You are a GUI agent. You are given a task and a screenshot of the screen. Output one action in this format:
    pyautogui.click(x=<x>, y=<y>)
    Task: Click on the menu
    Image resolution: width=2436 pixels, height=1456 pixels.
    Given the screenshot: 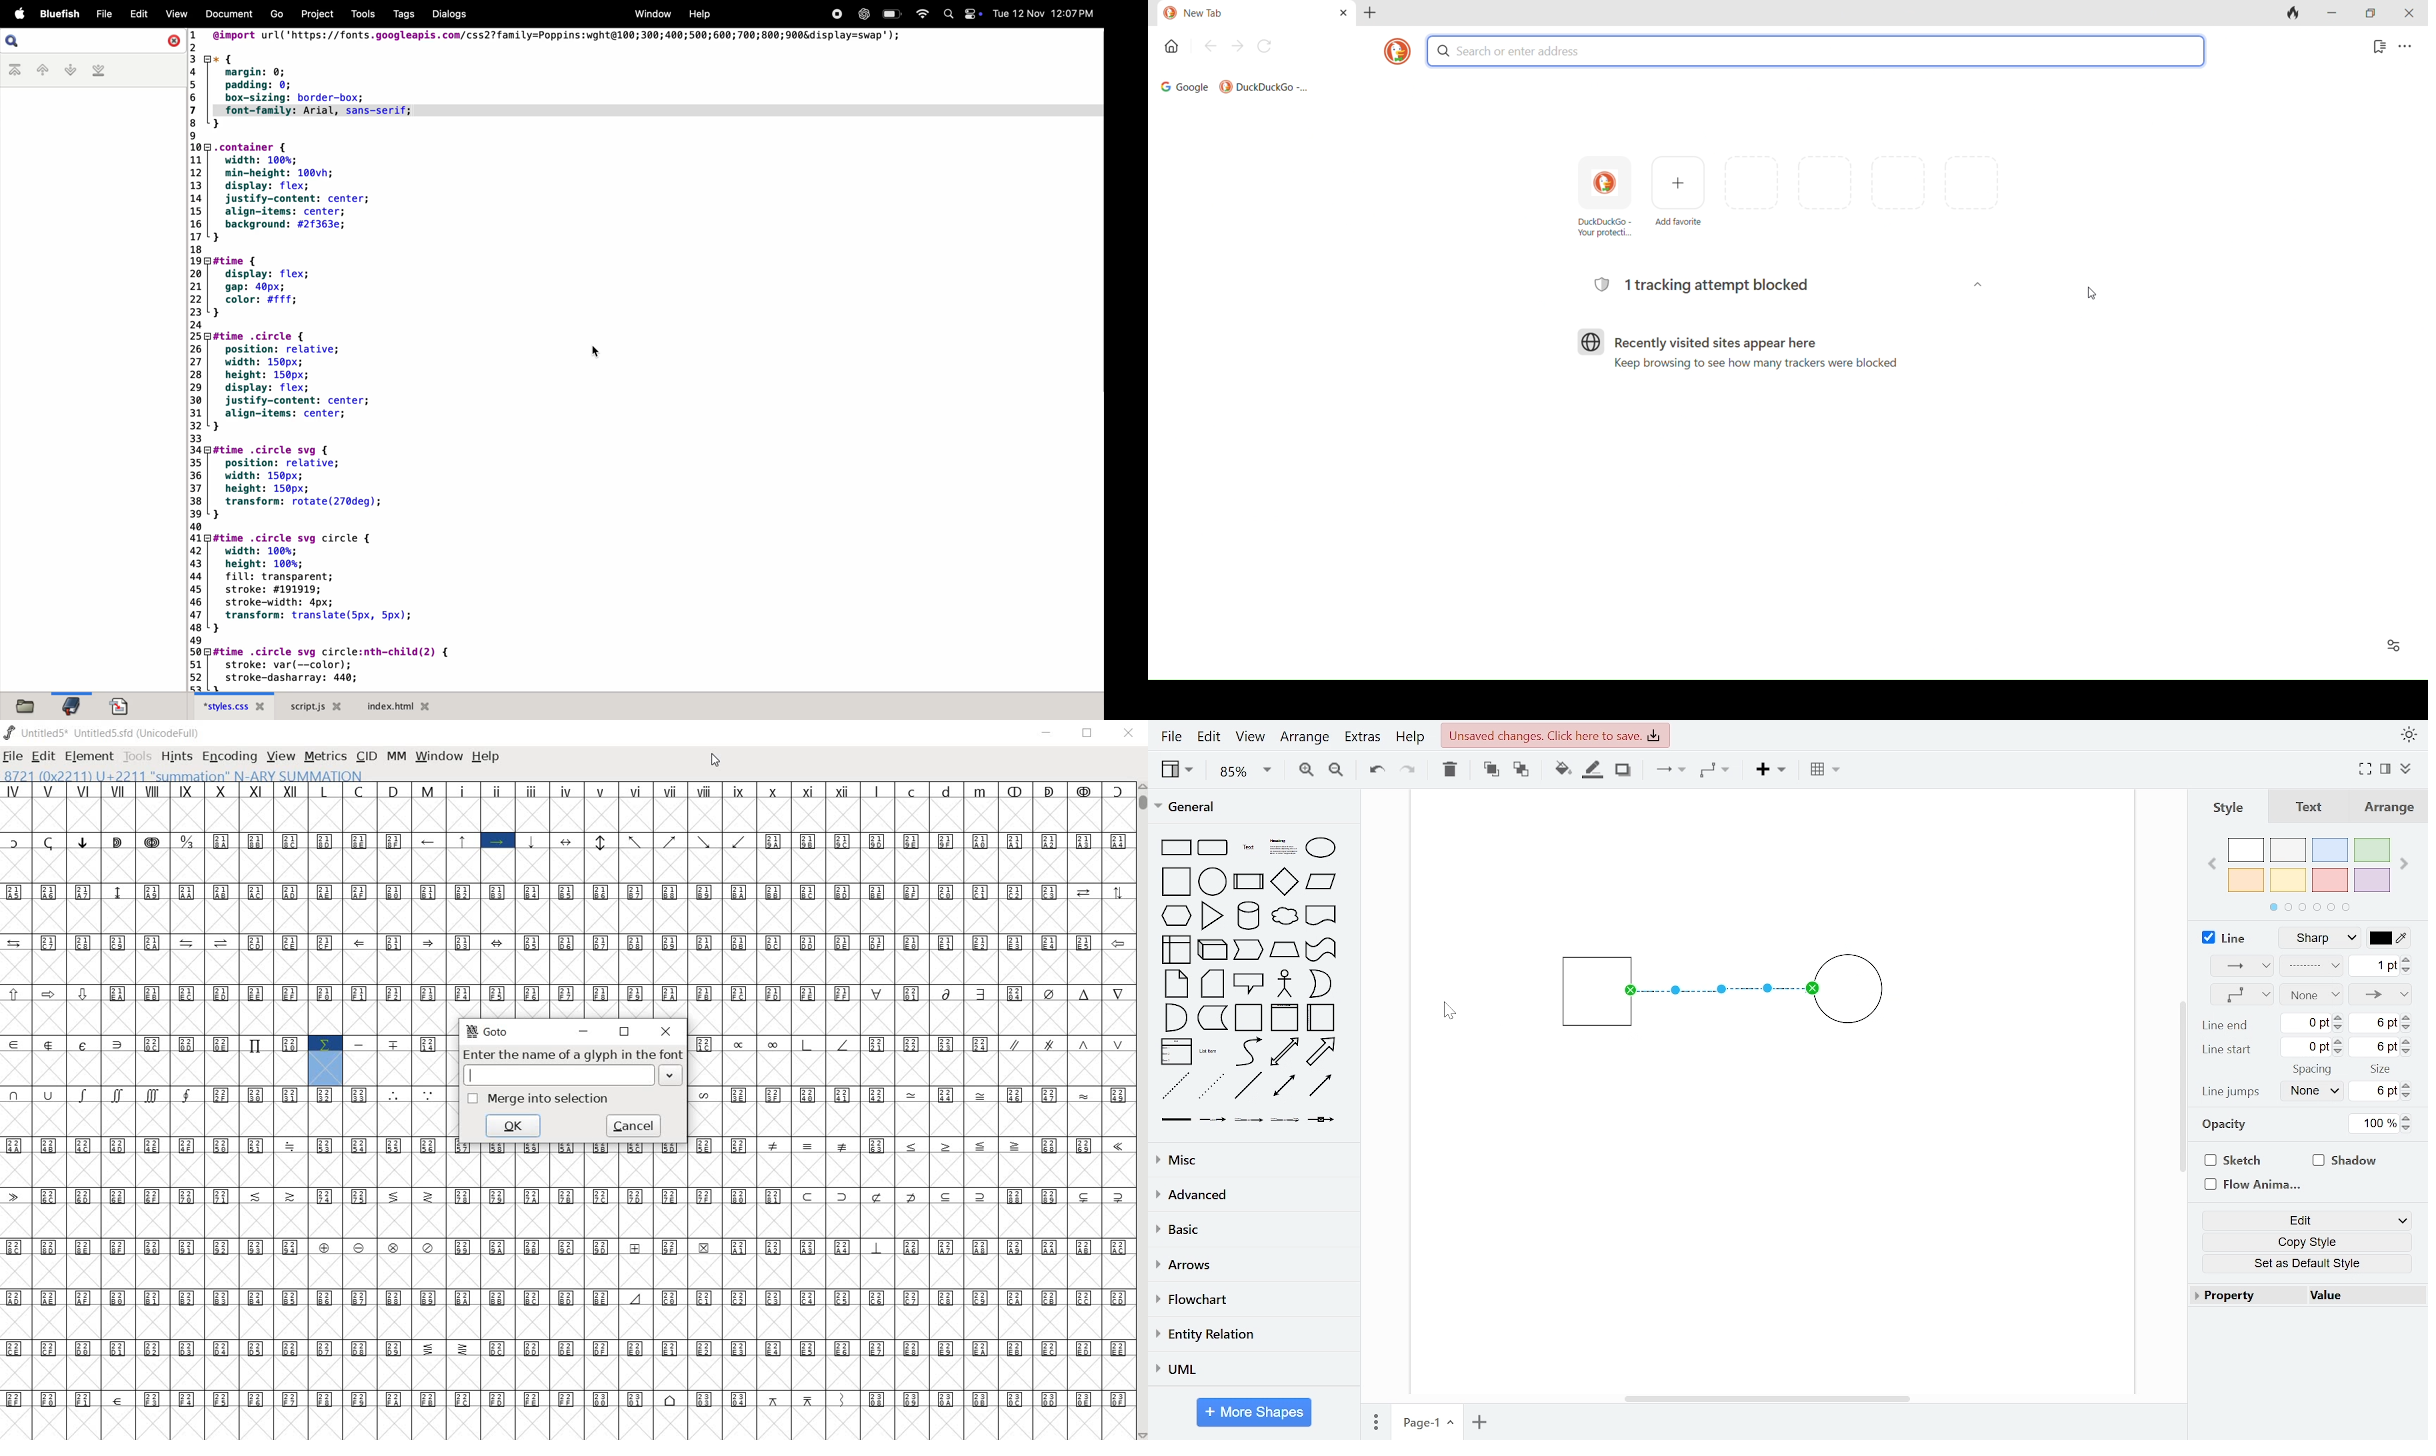 What is the action you would take?
    pyautogui.click(x=2409, y=49)
    